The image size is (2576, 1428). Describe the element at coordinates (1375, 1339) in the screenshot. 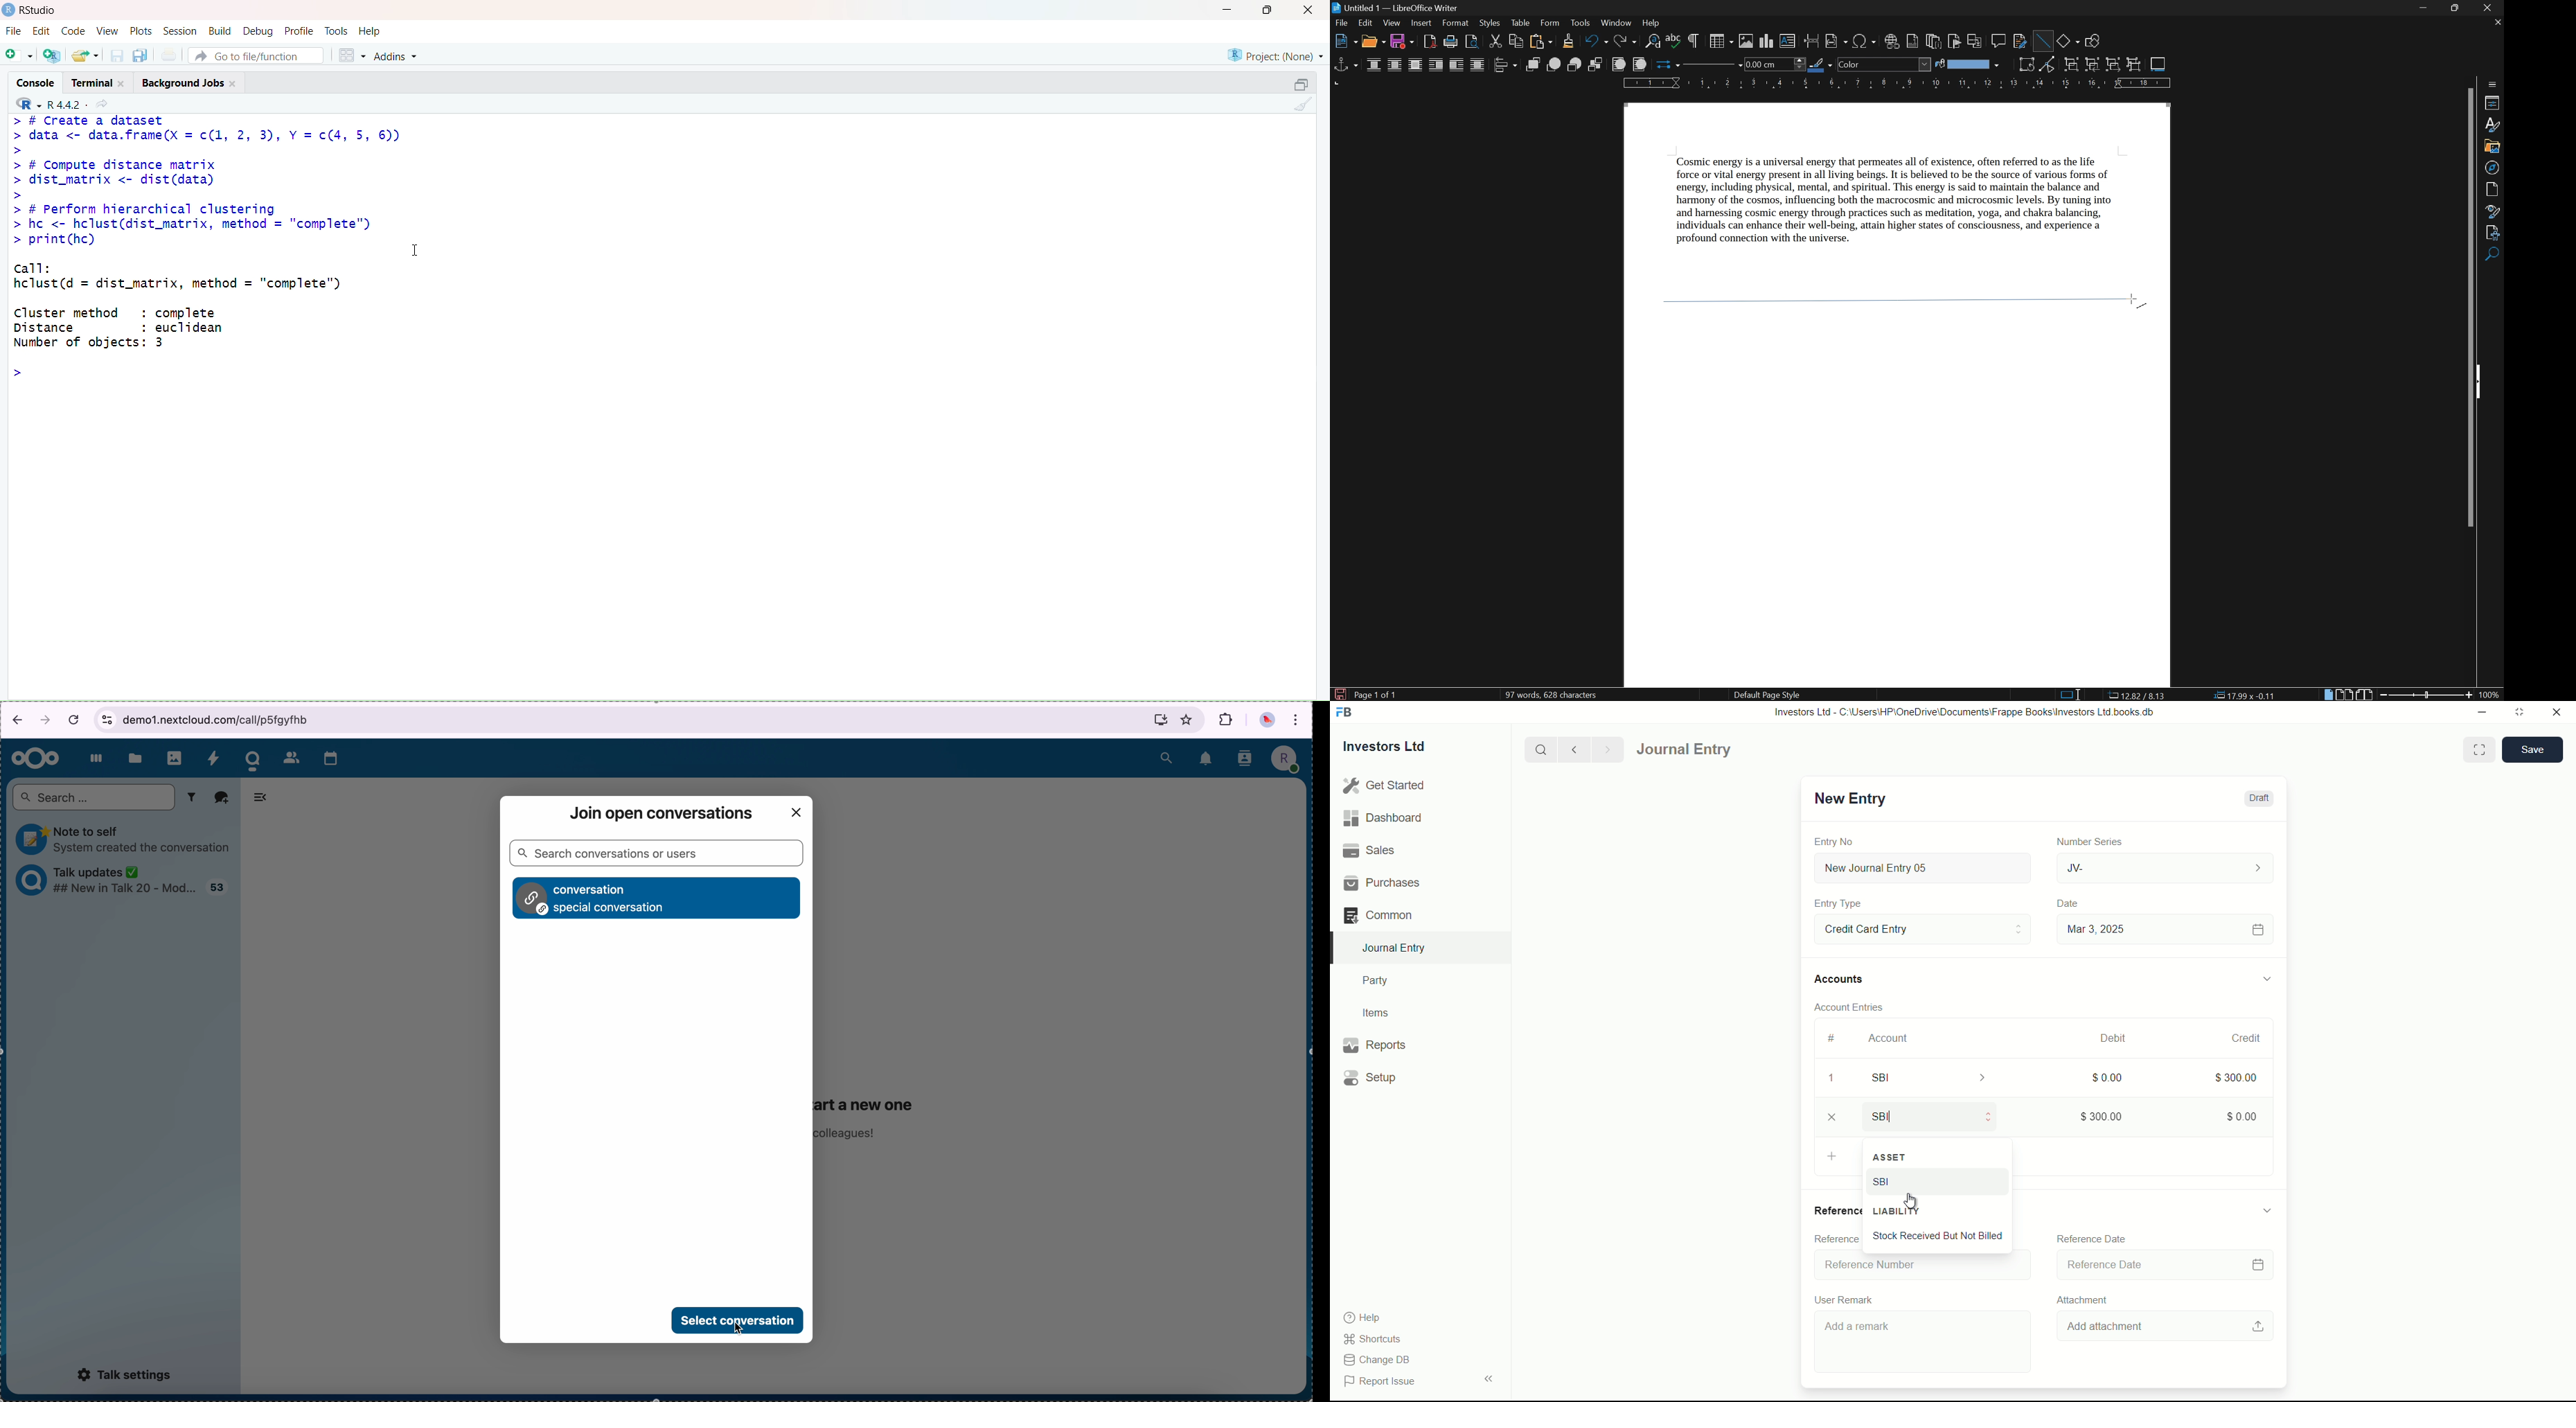

I see `shortcuts` at that location.